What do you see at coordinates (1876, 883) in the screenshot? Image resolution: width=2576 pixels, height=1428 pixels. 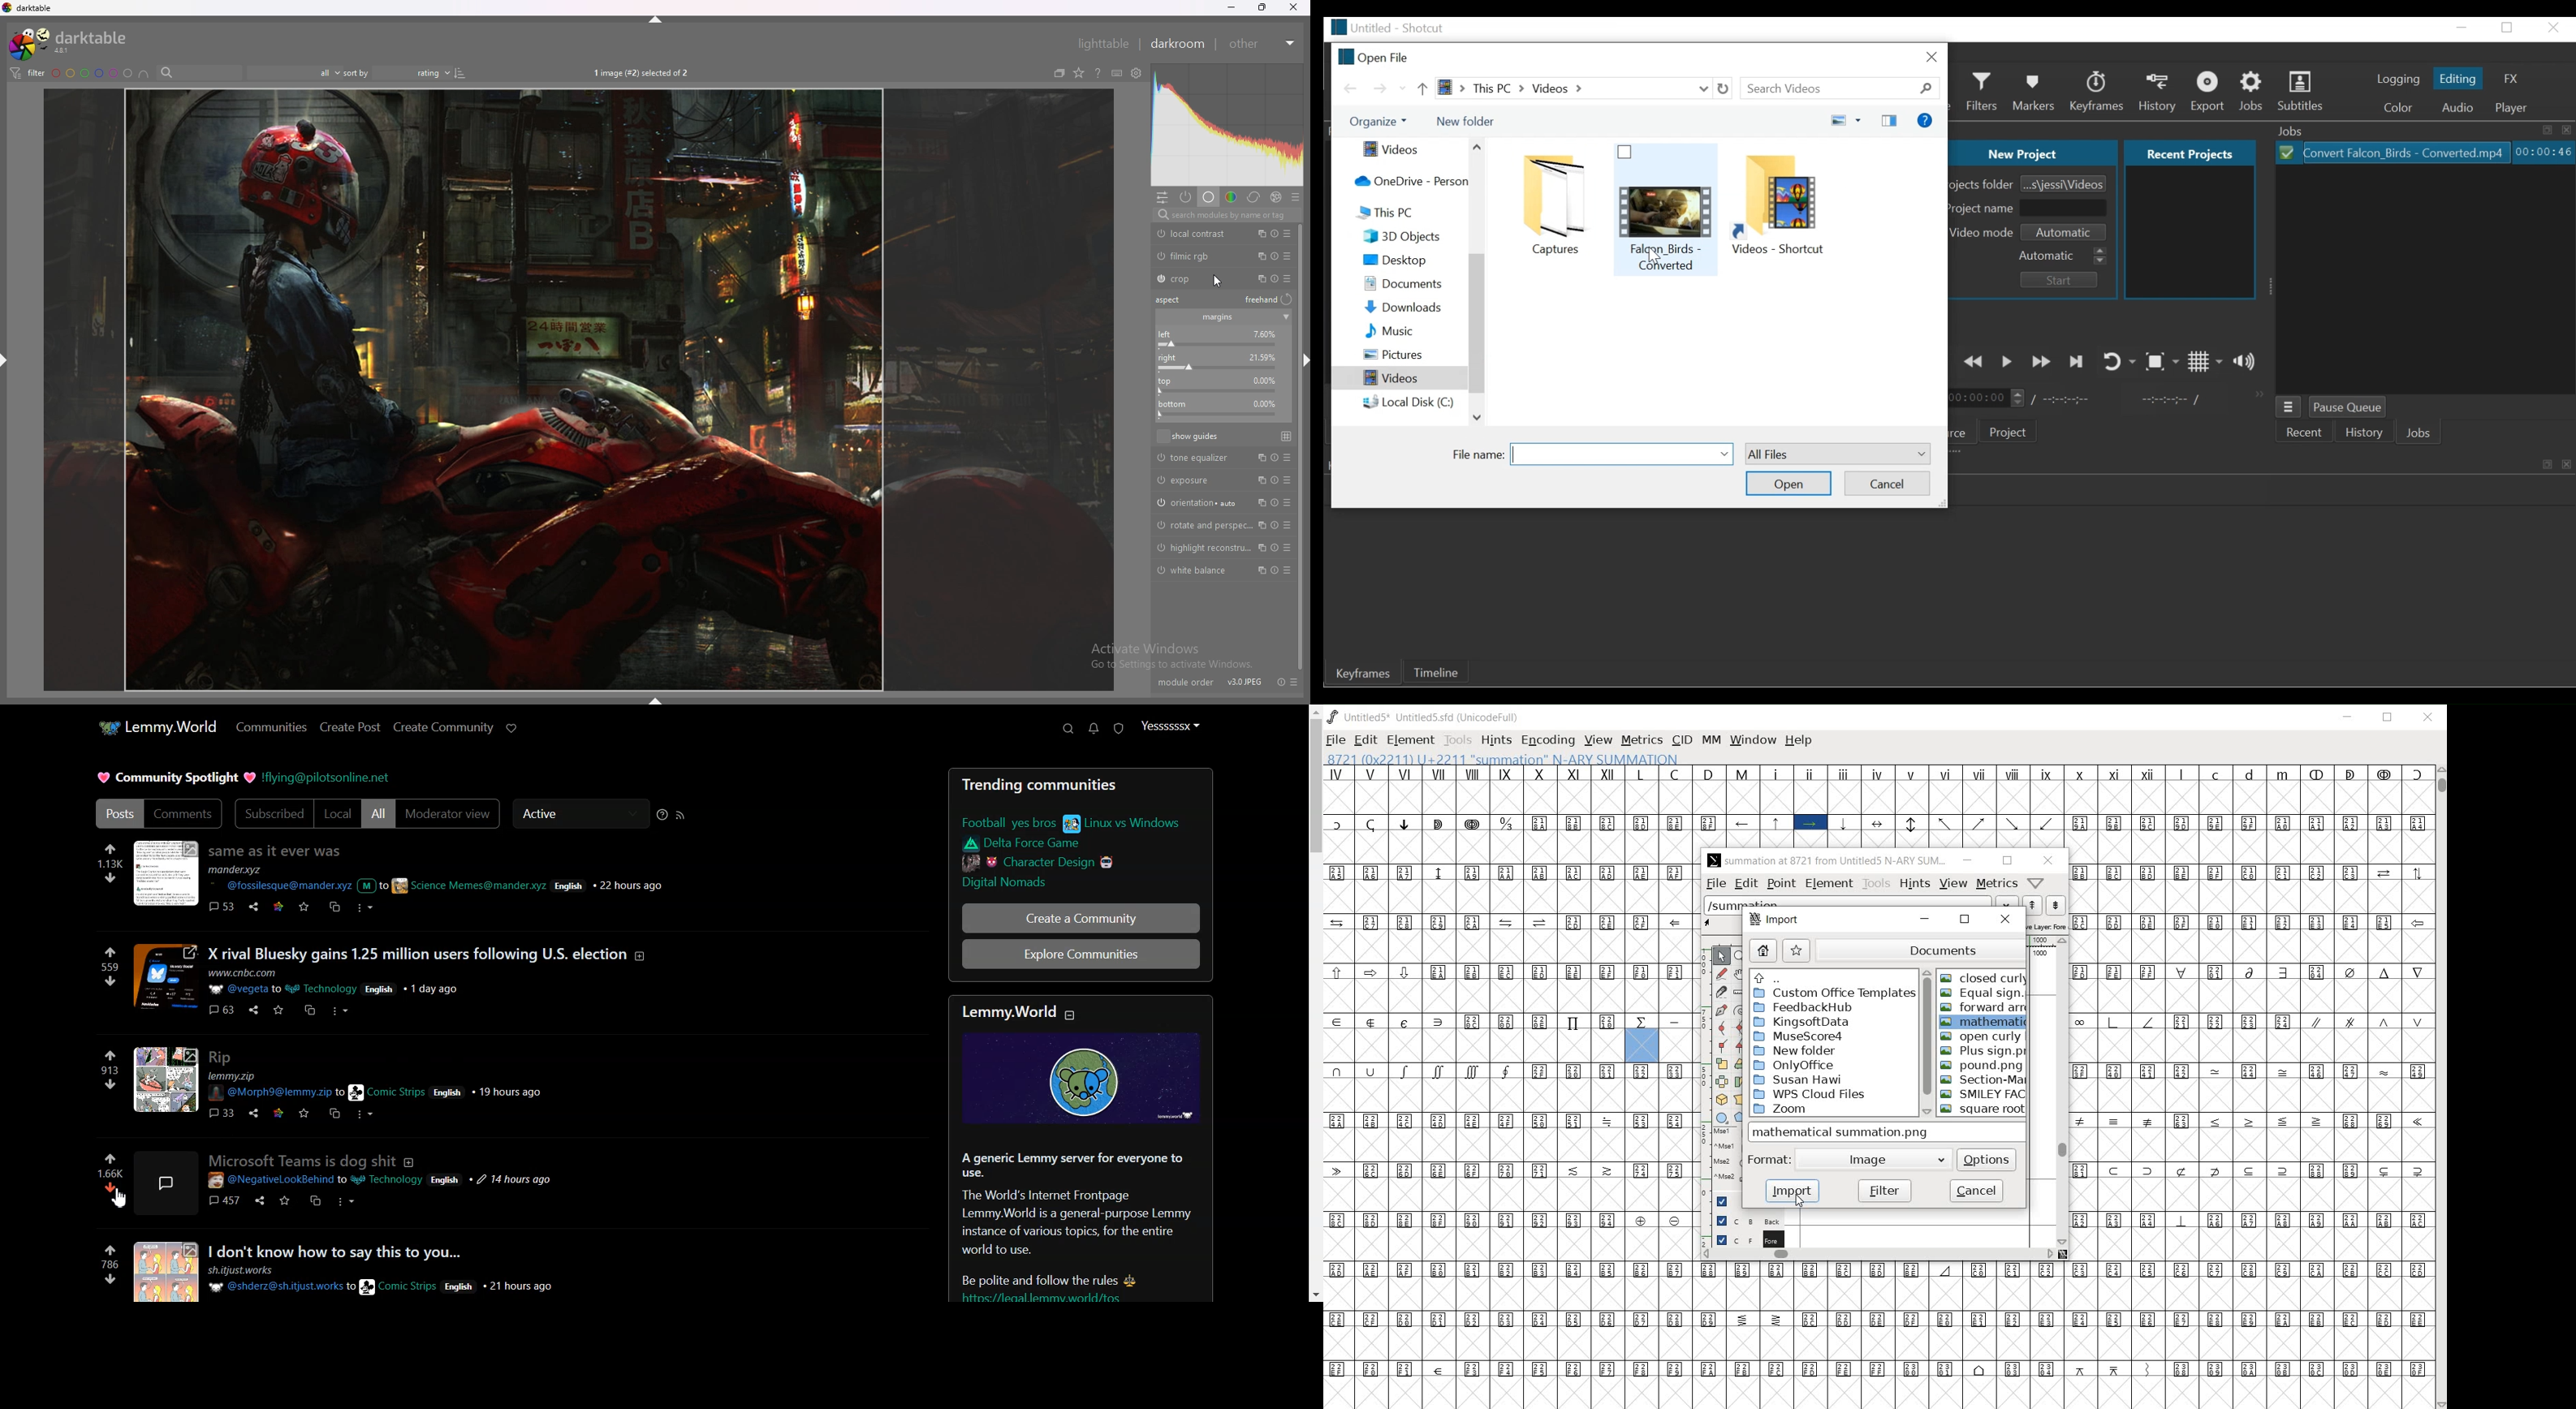 I see `tools` at bounding box center [1876, 883].